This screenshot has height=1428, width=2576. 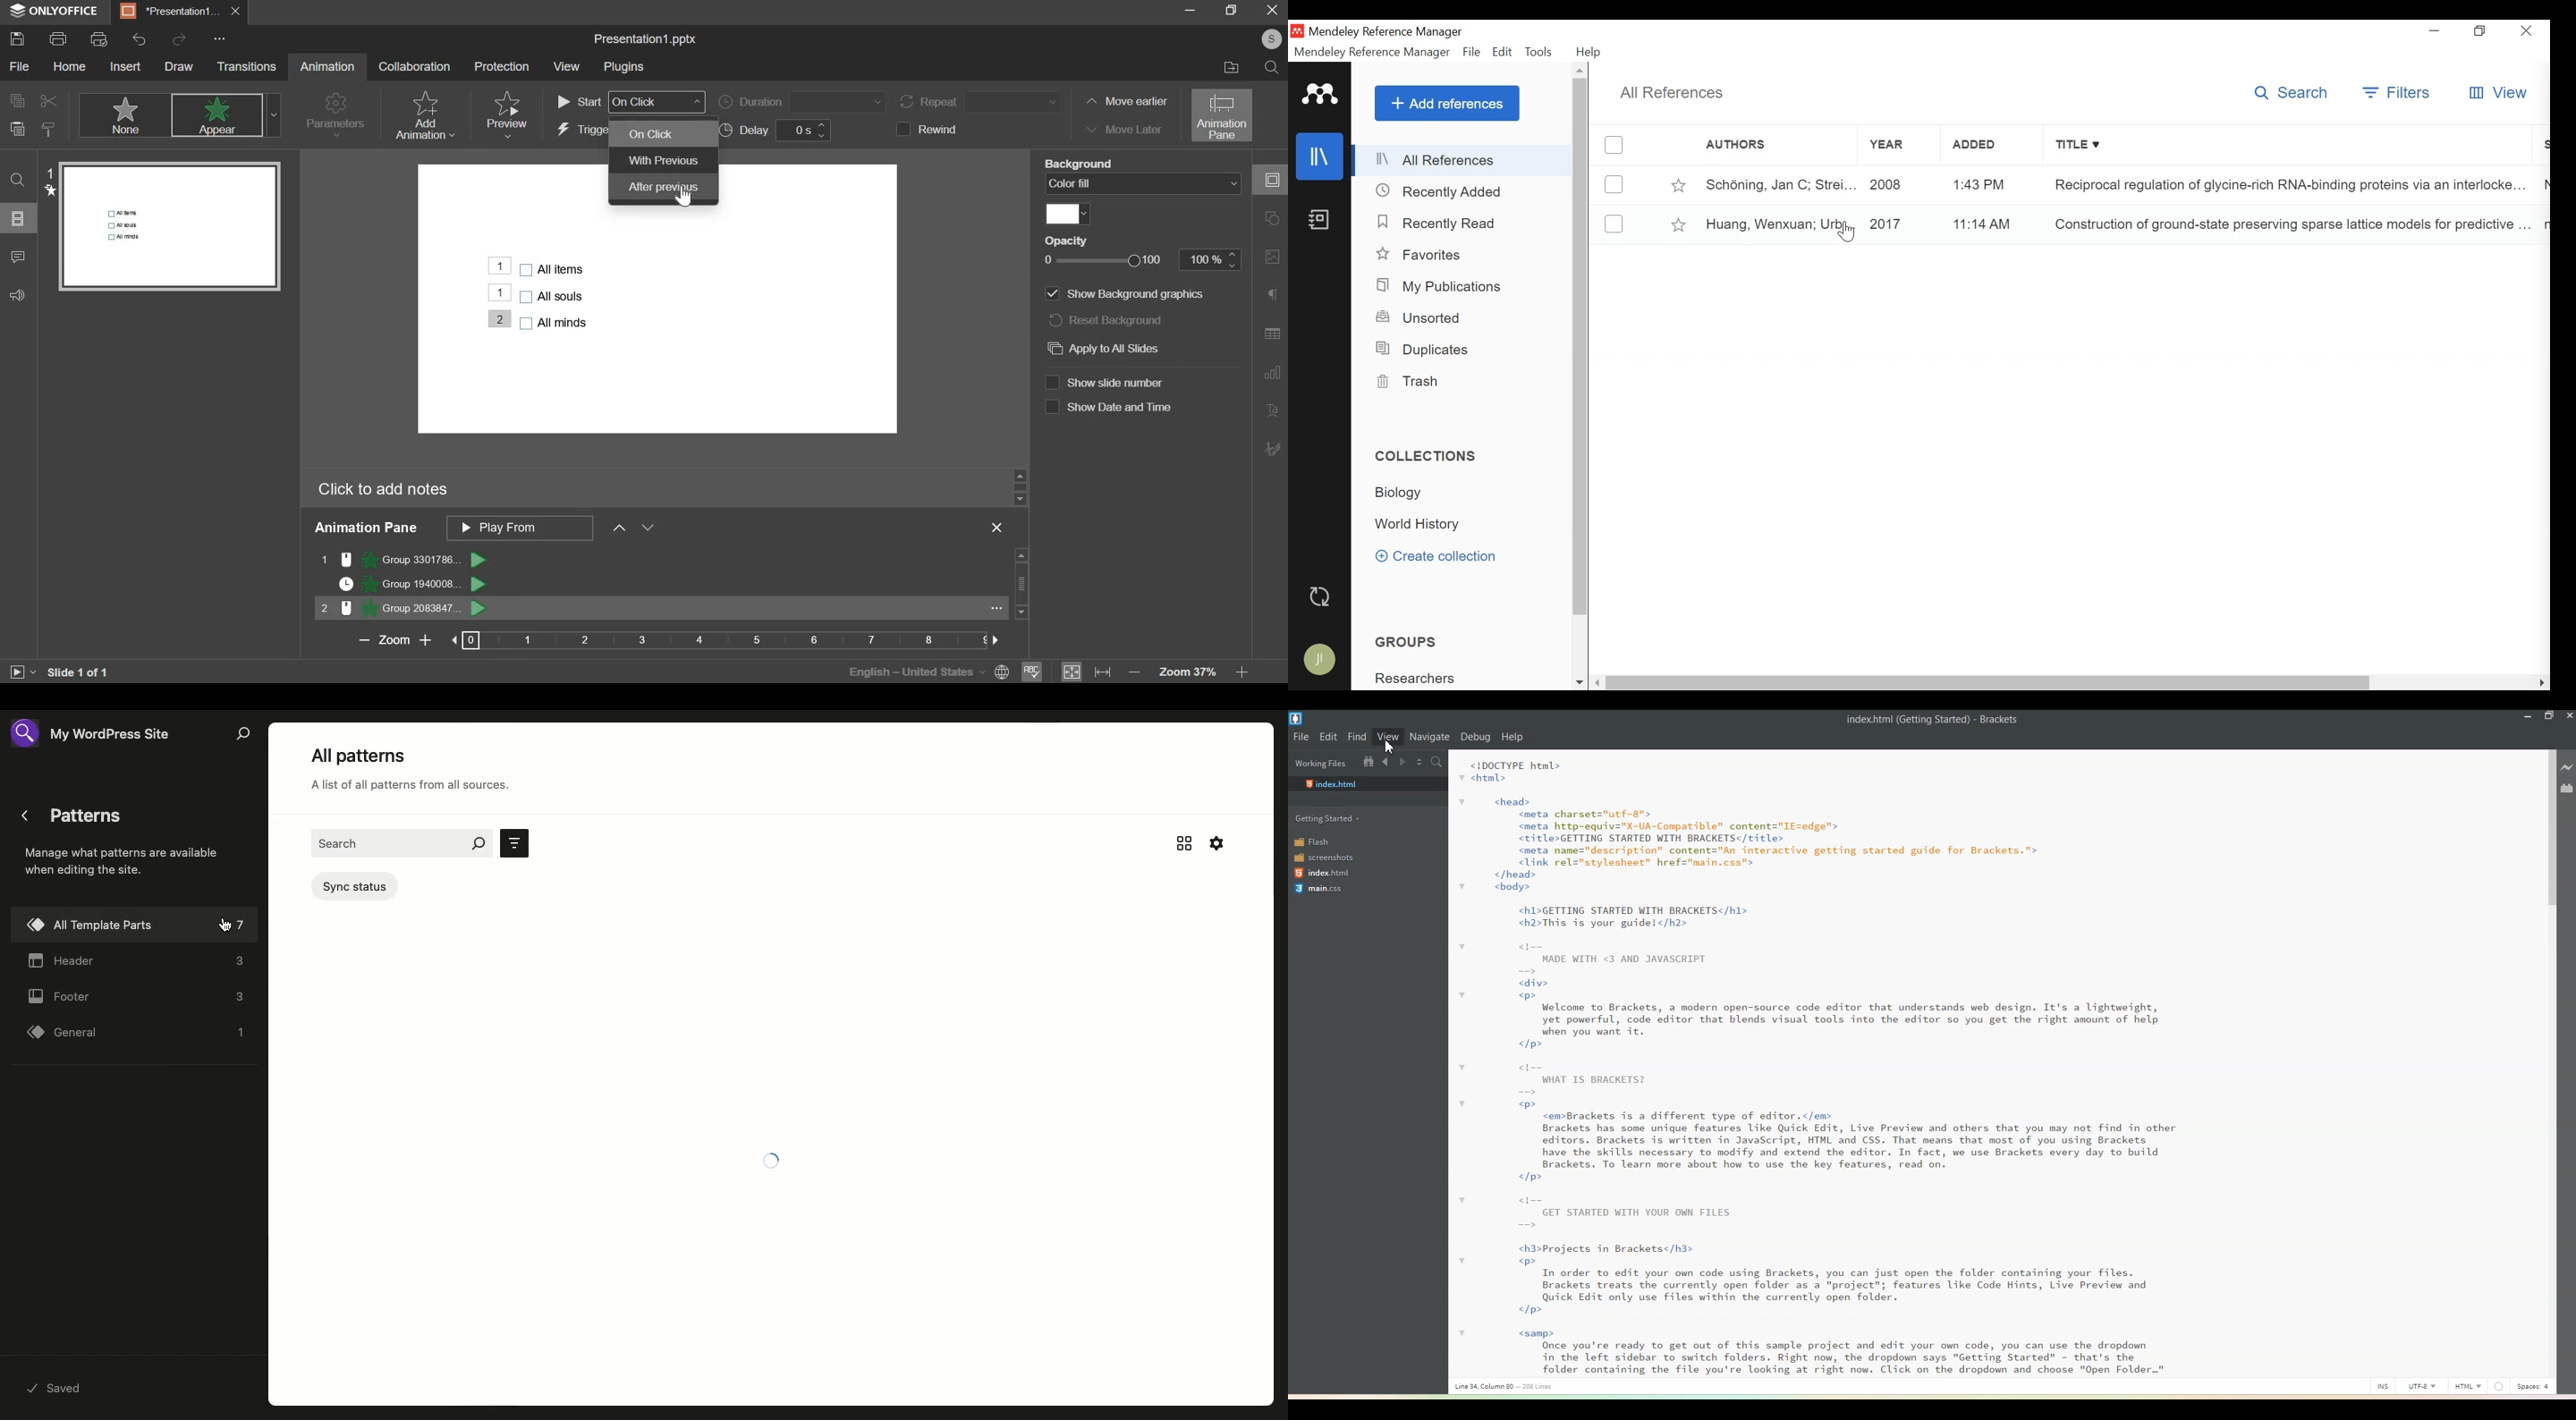 What do you see at coordinates (1614, 145) in the screenshot?
I see `(un)select all` at bounding box center [1614, 145].